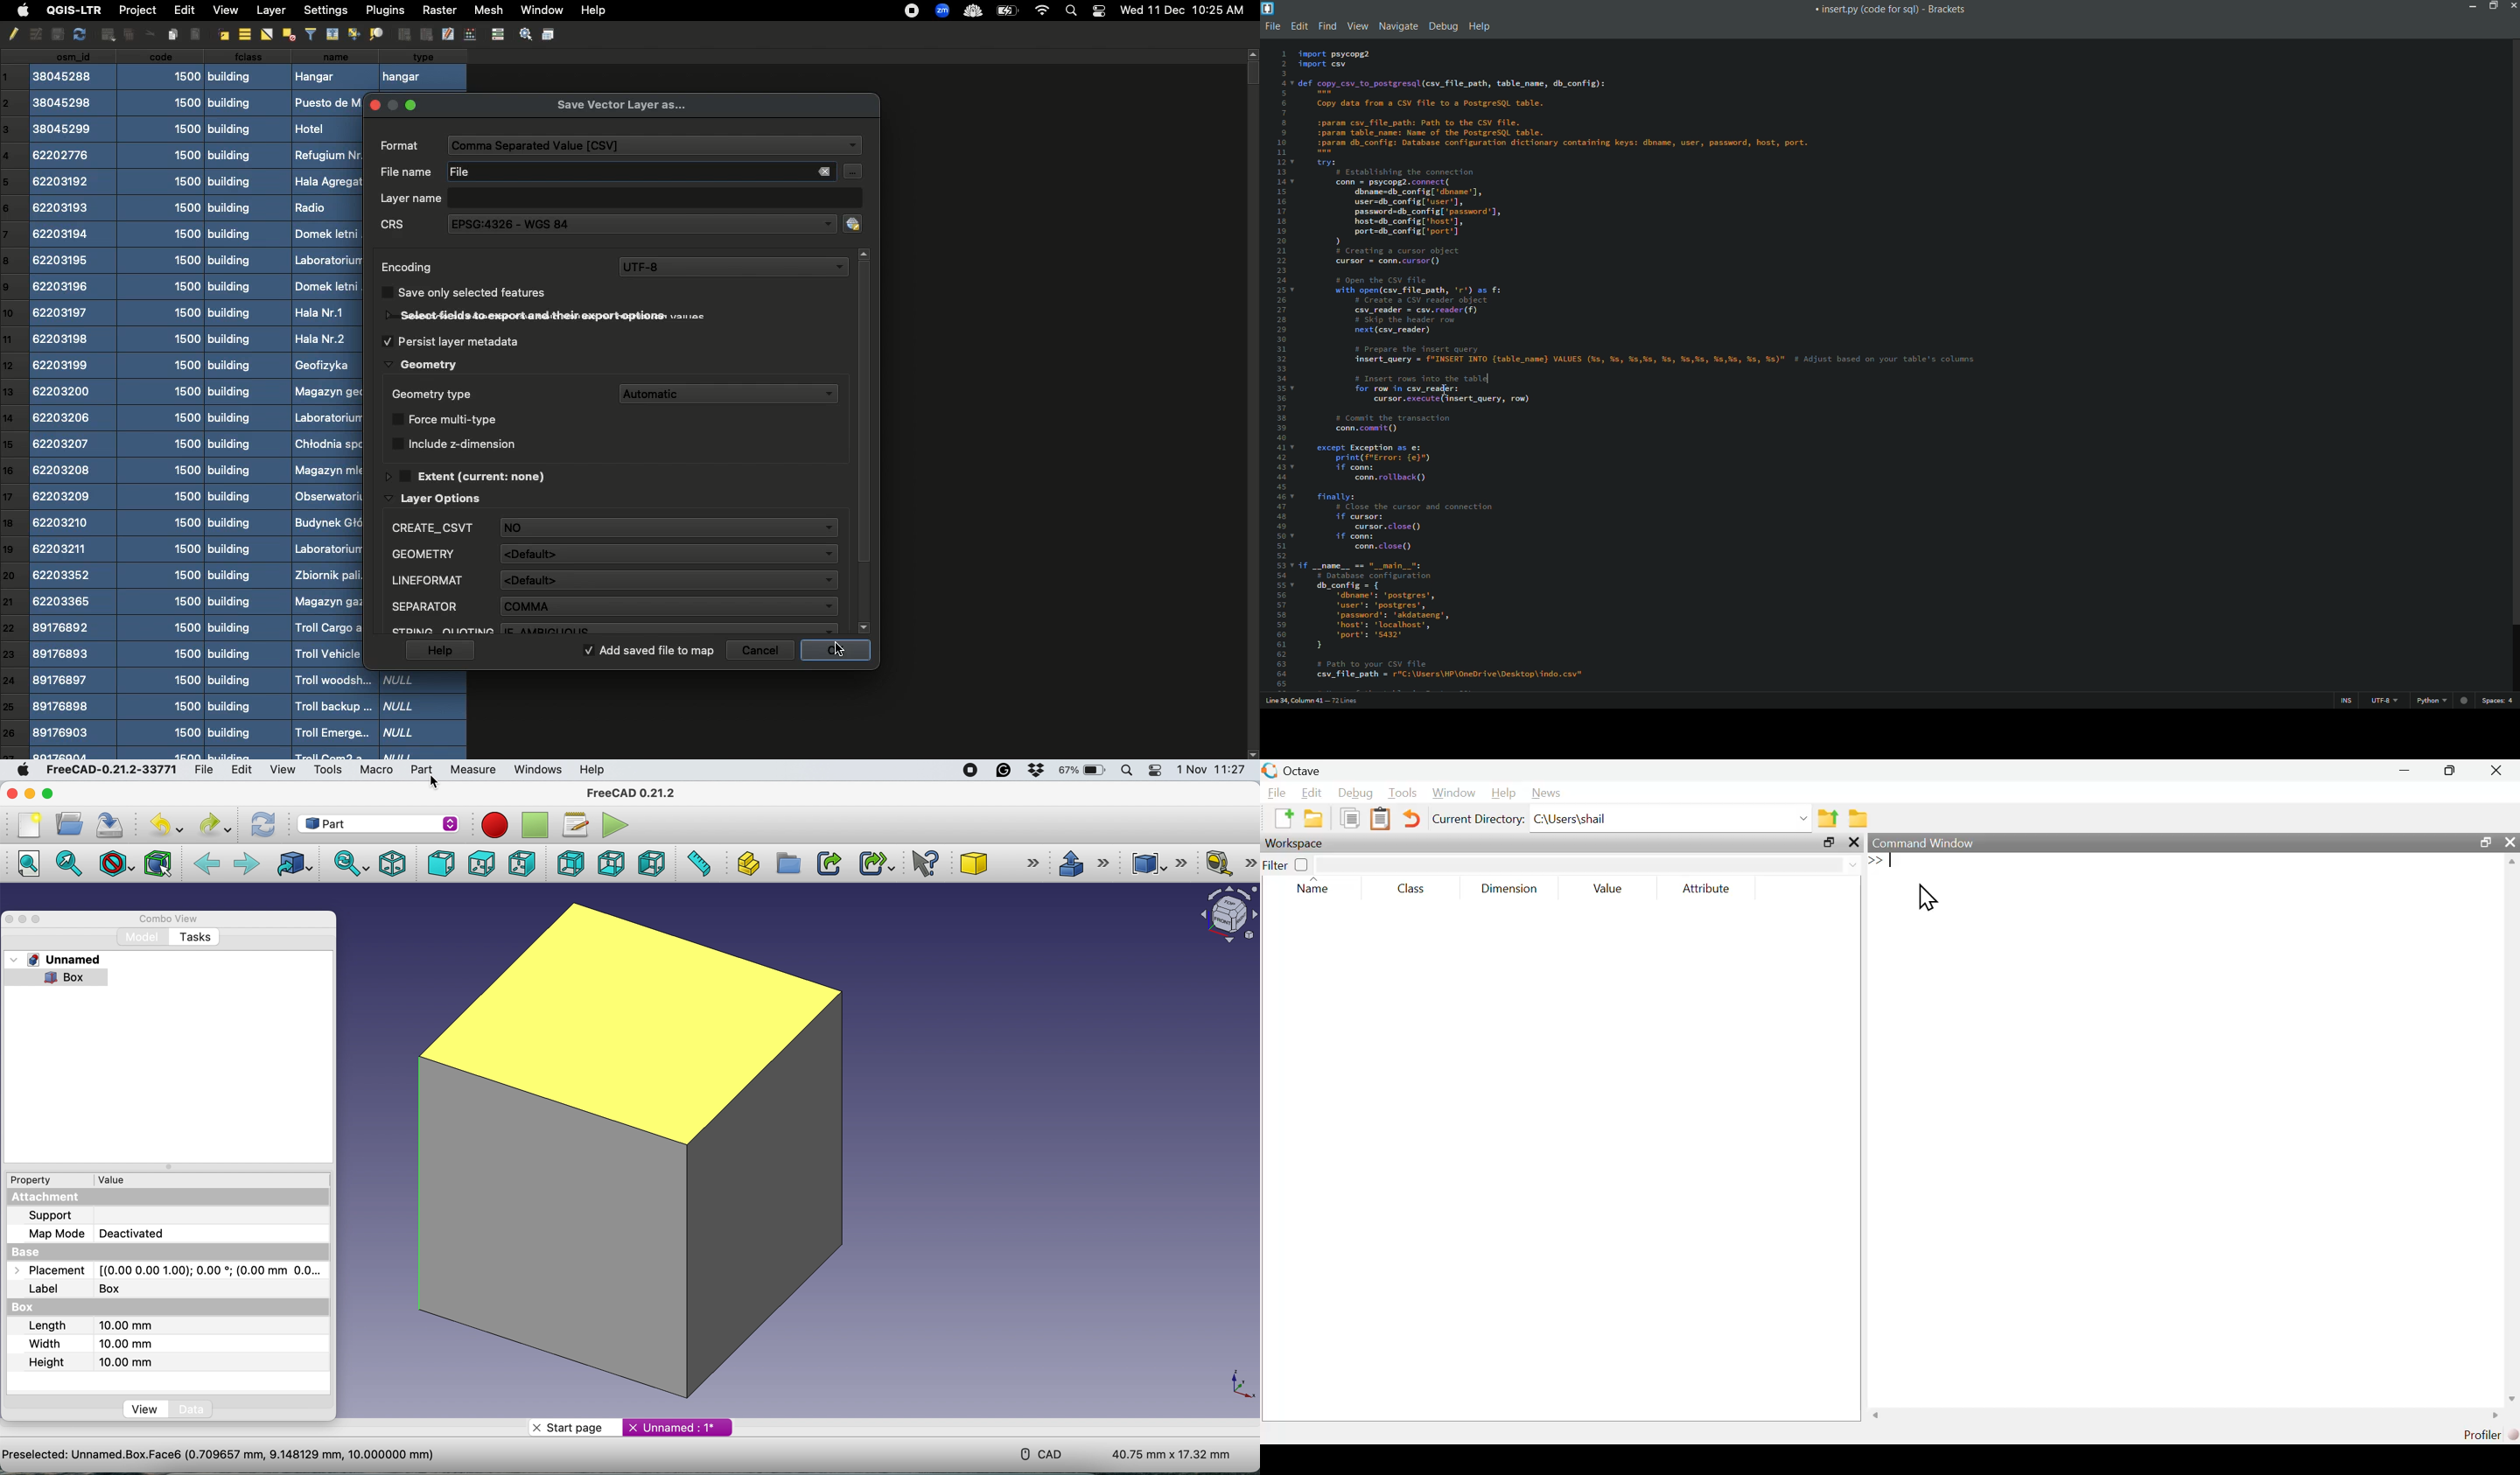 Image resolution: width=2520 pixels, height=1484 pixels. Describe the element at coordinates (63, 976) in the screenshot. I see `box` at that location.